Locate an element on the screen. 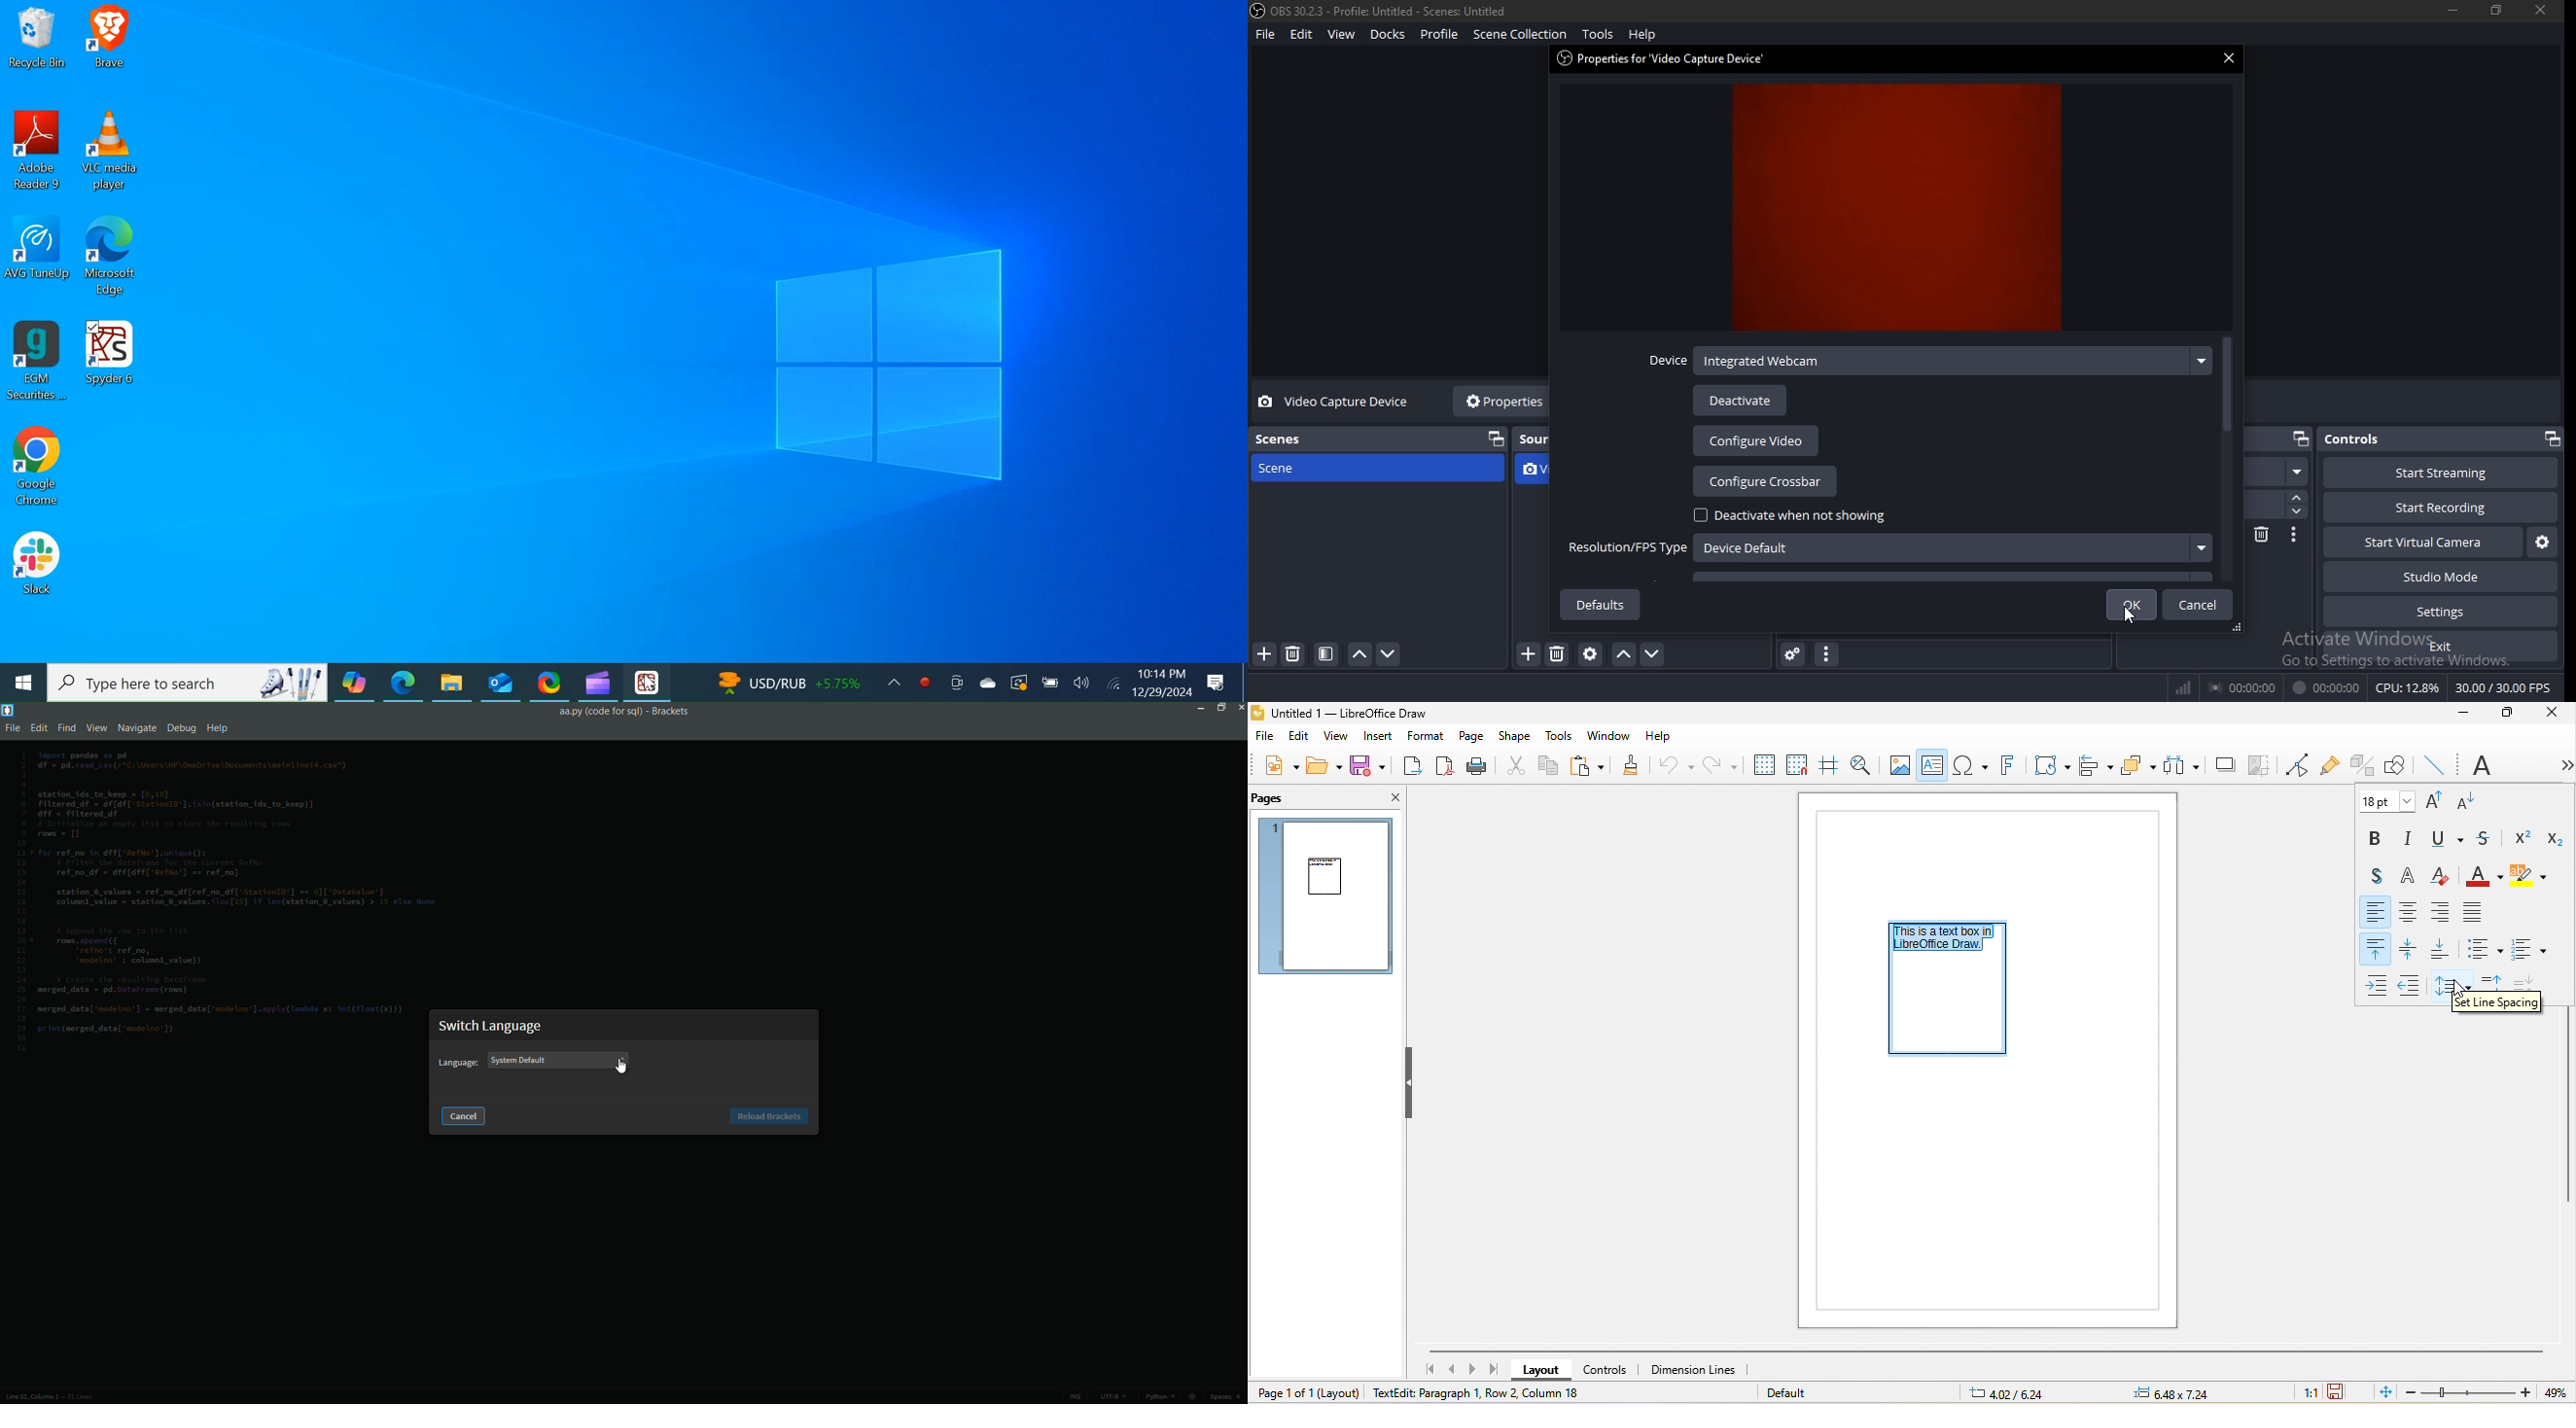 This screenshot has width=2576, height=1428. maximize is located at coordinates (2510, 714).